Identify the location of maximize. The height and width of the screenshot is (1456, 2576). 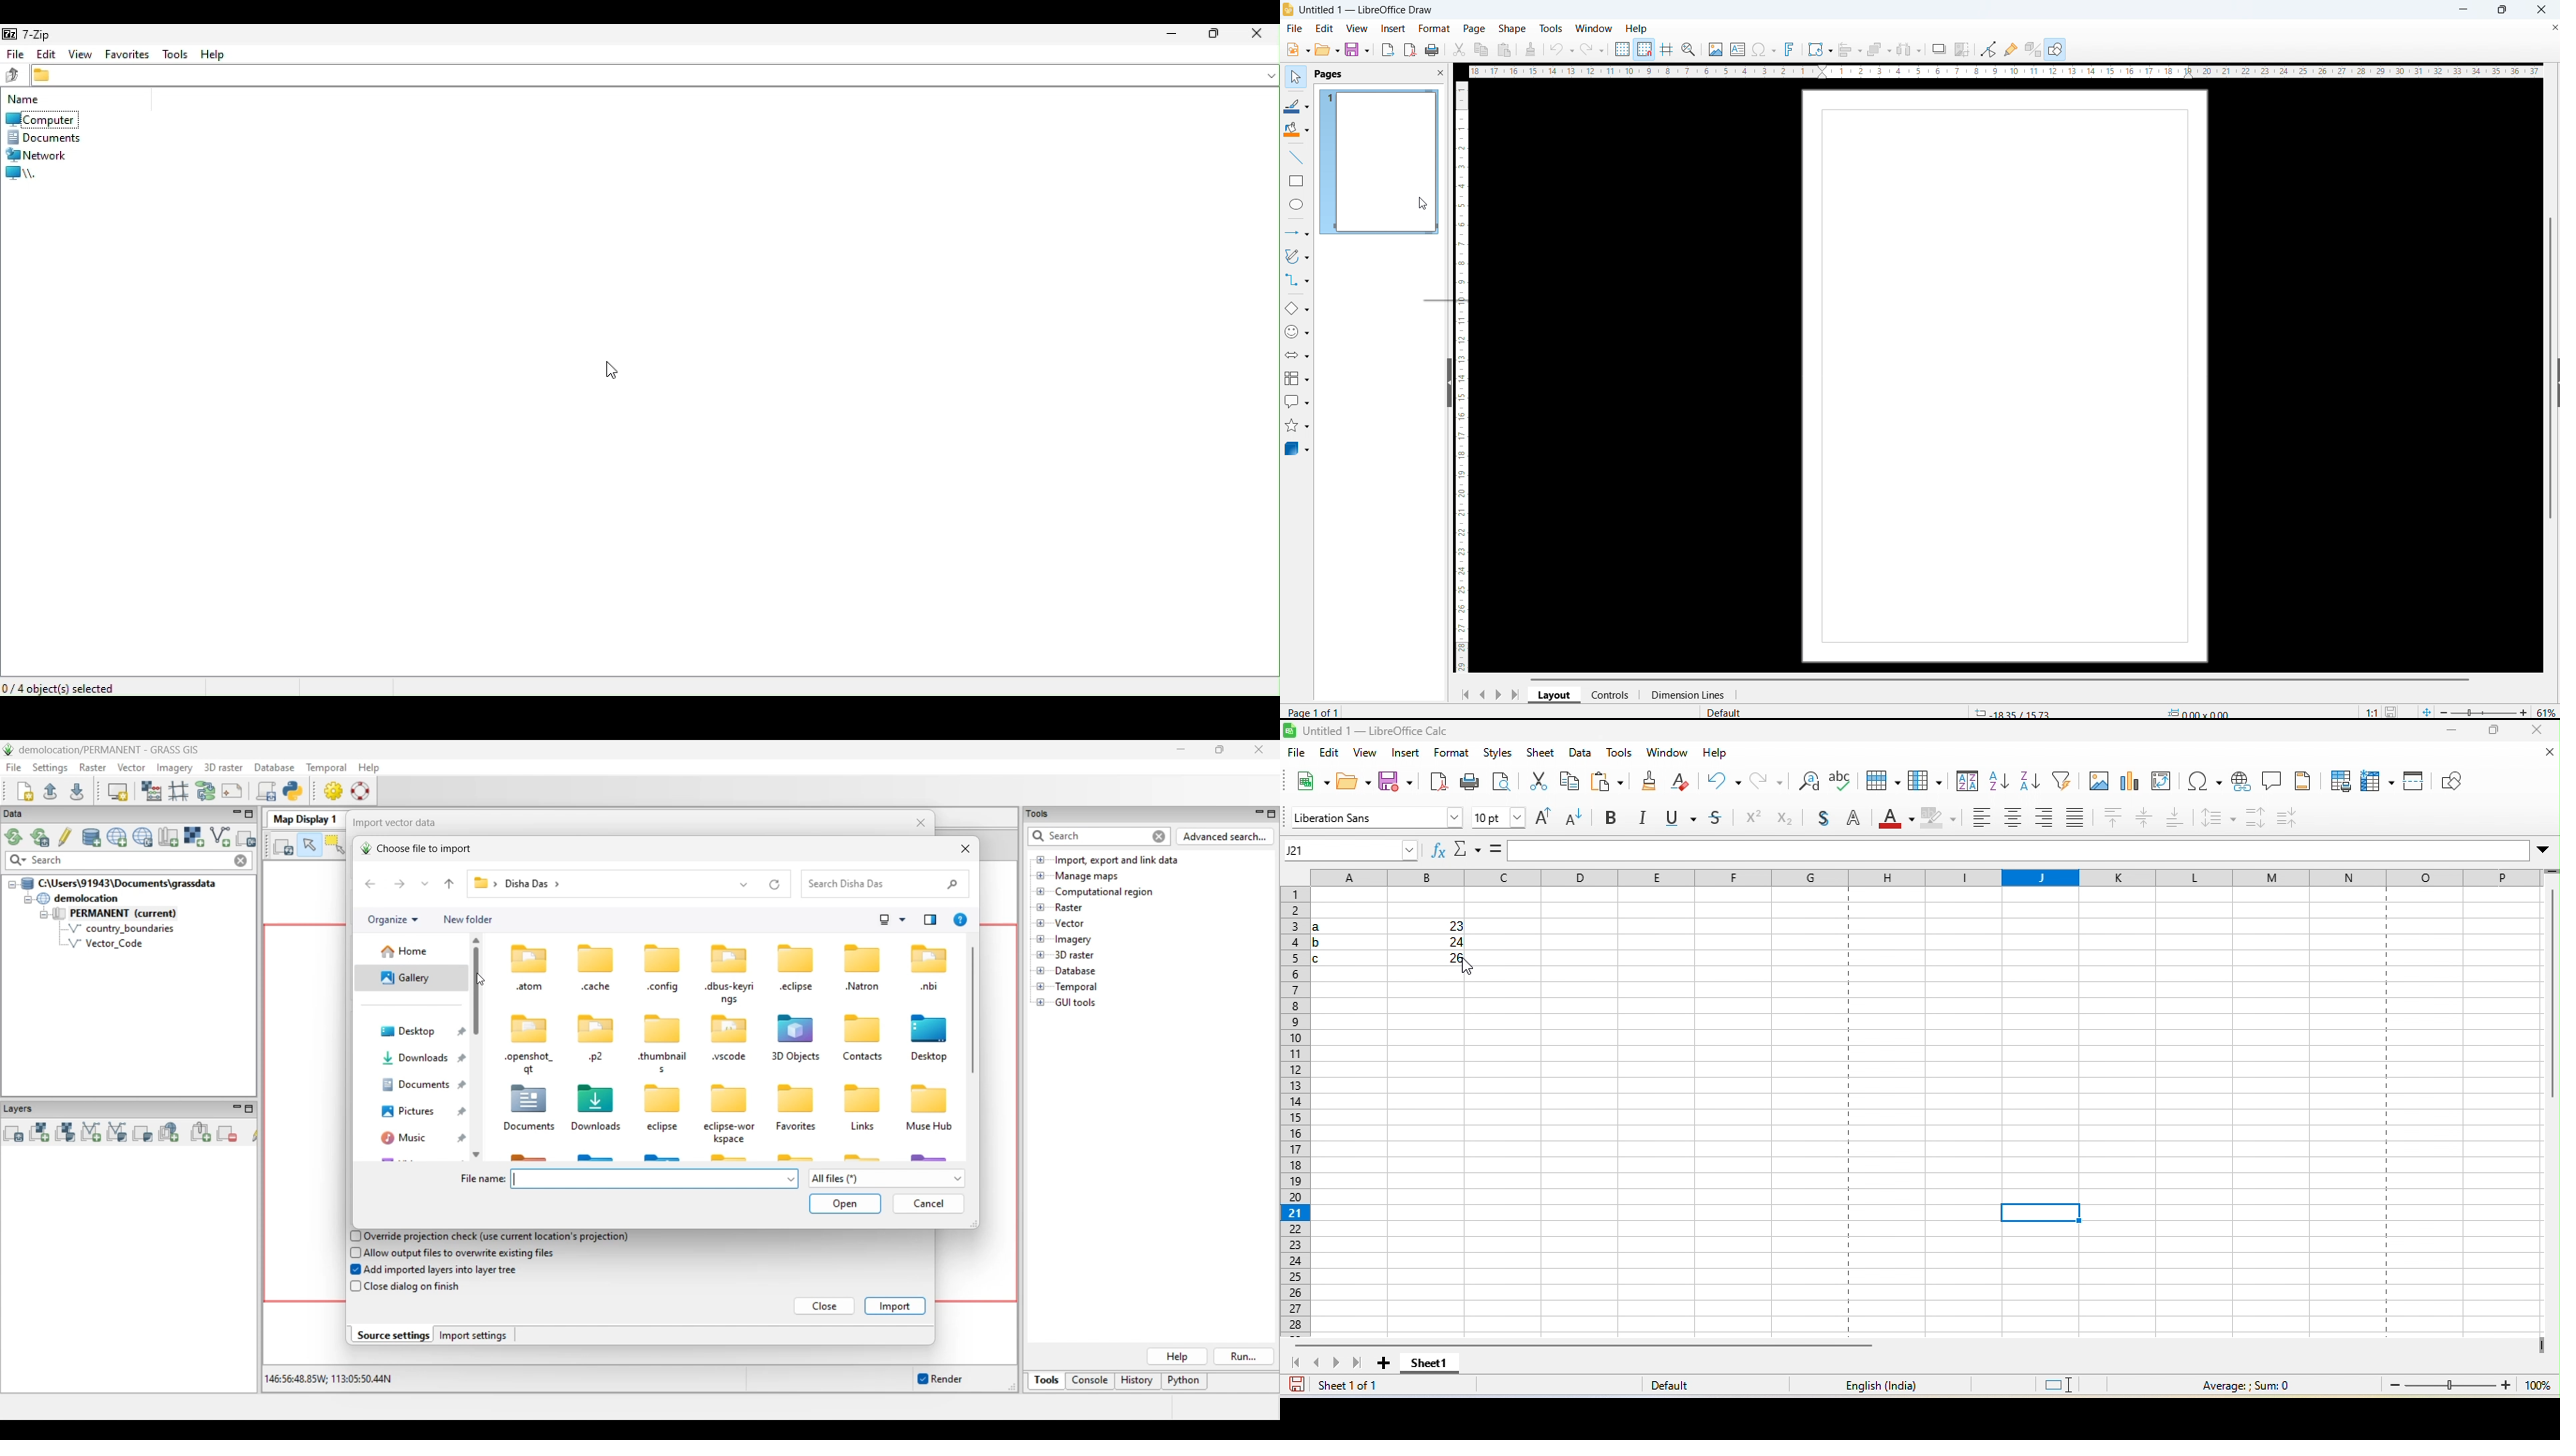
(2488, 732).